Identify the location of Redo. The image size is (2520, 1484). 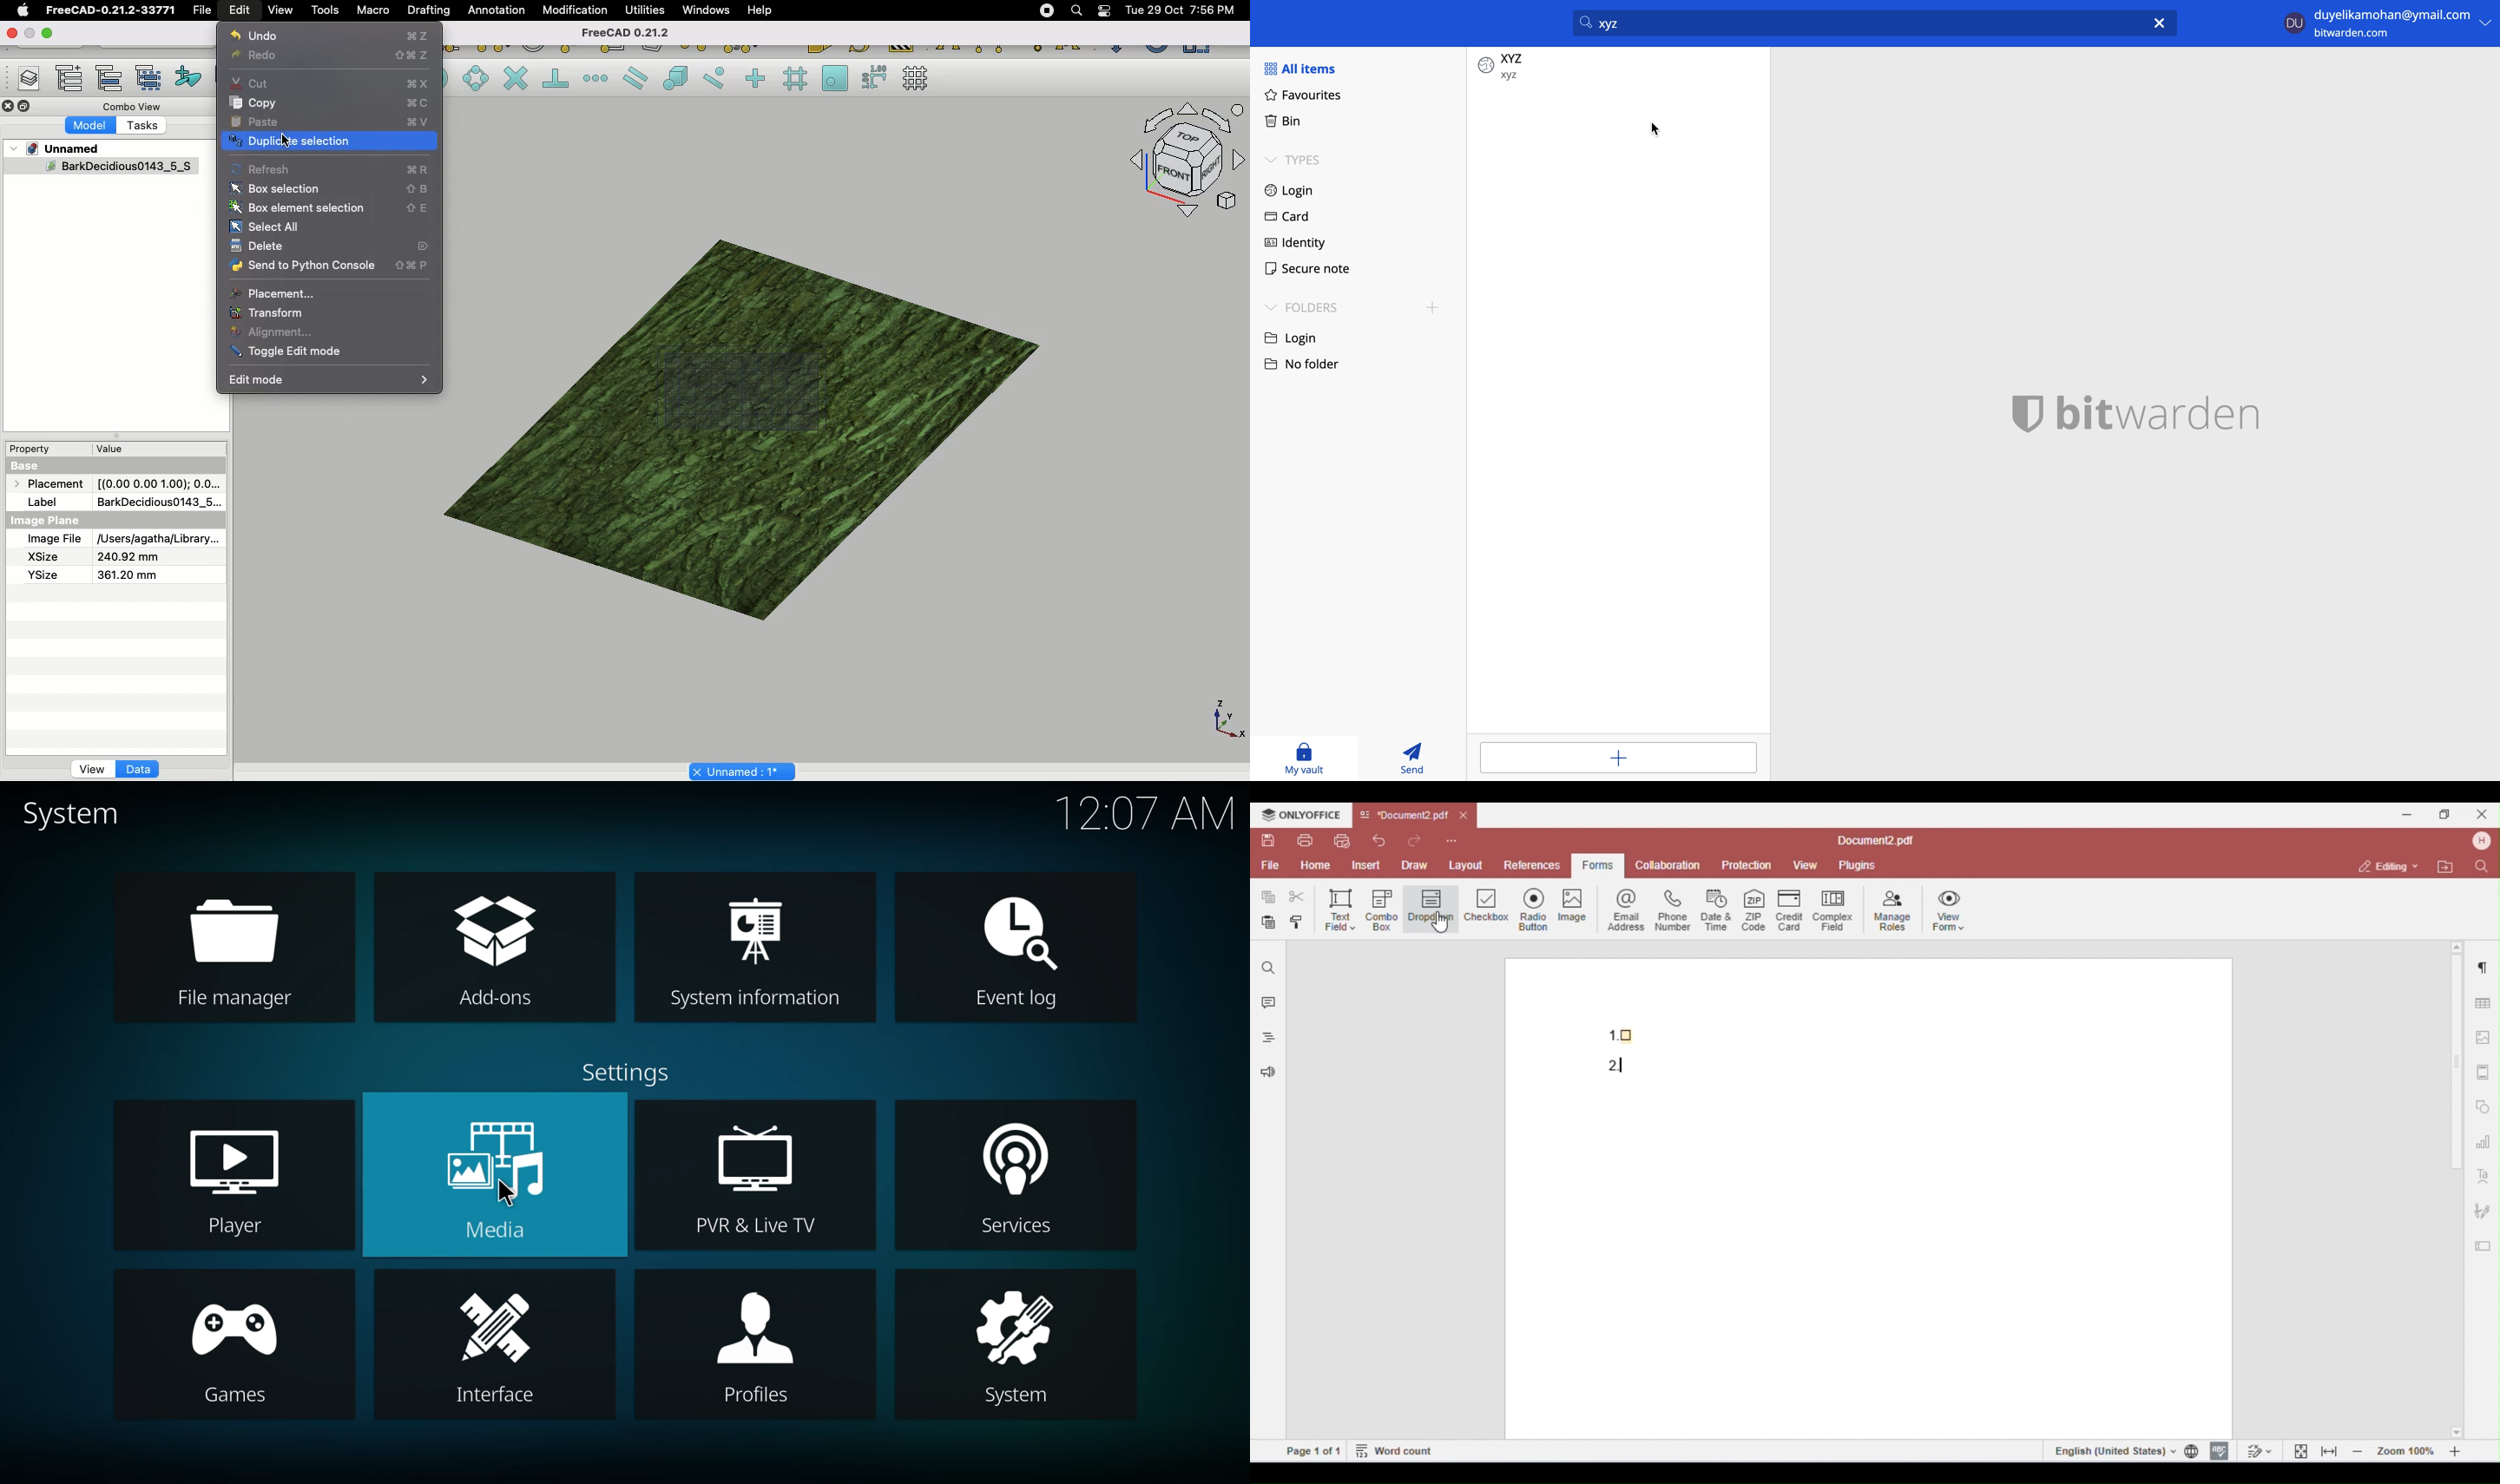
(335, 57).